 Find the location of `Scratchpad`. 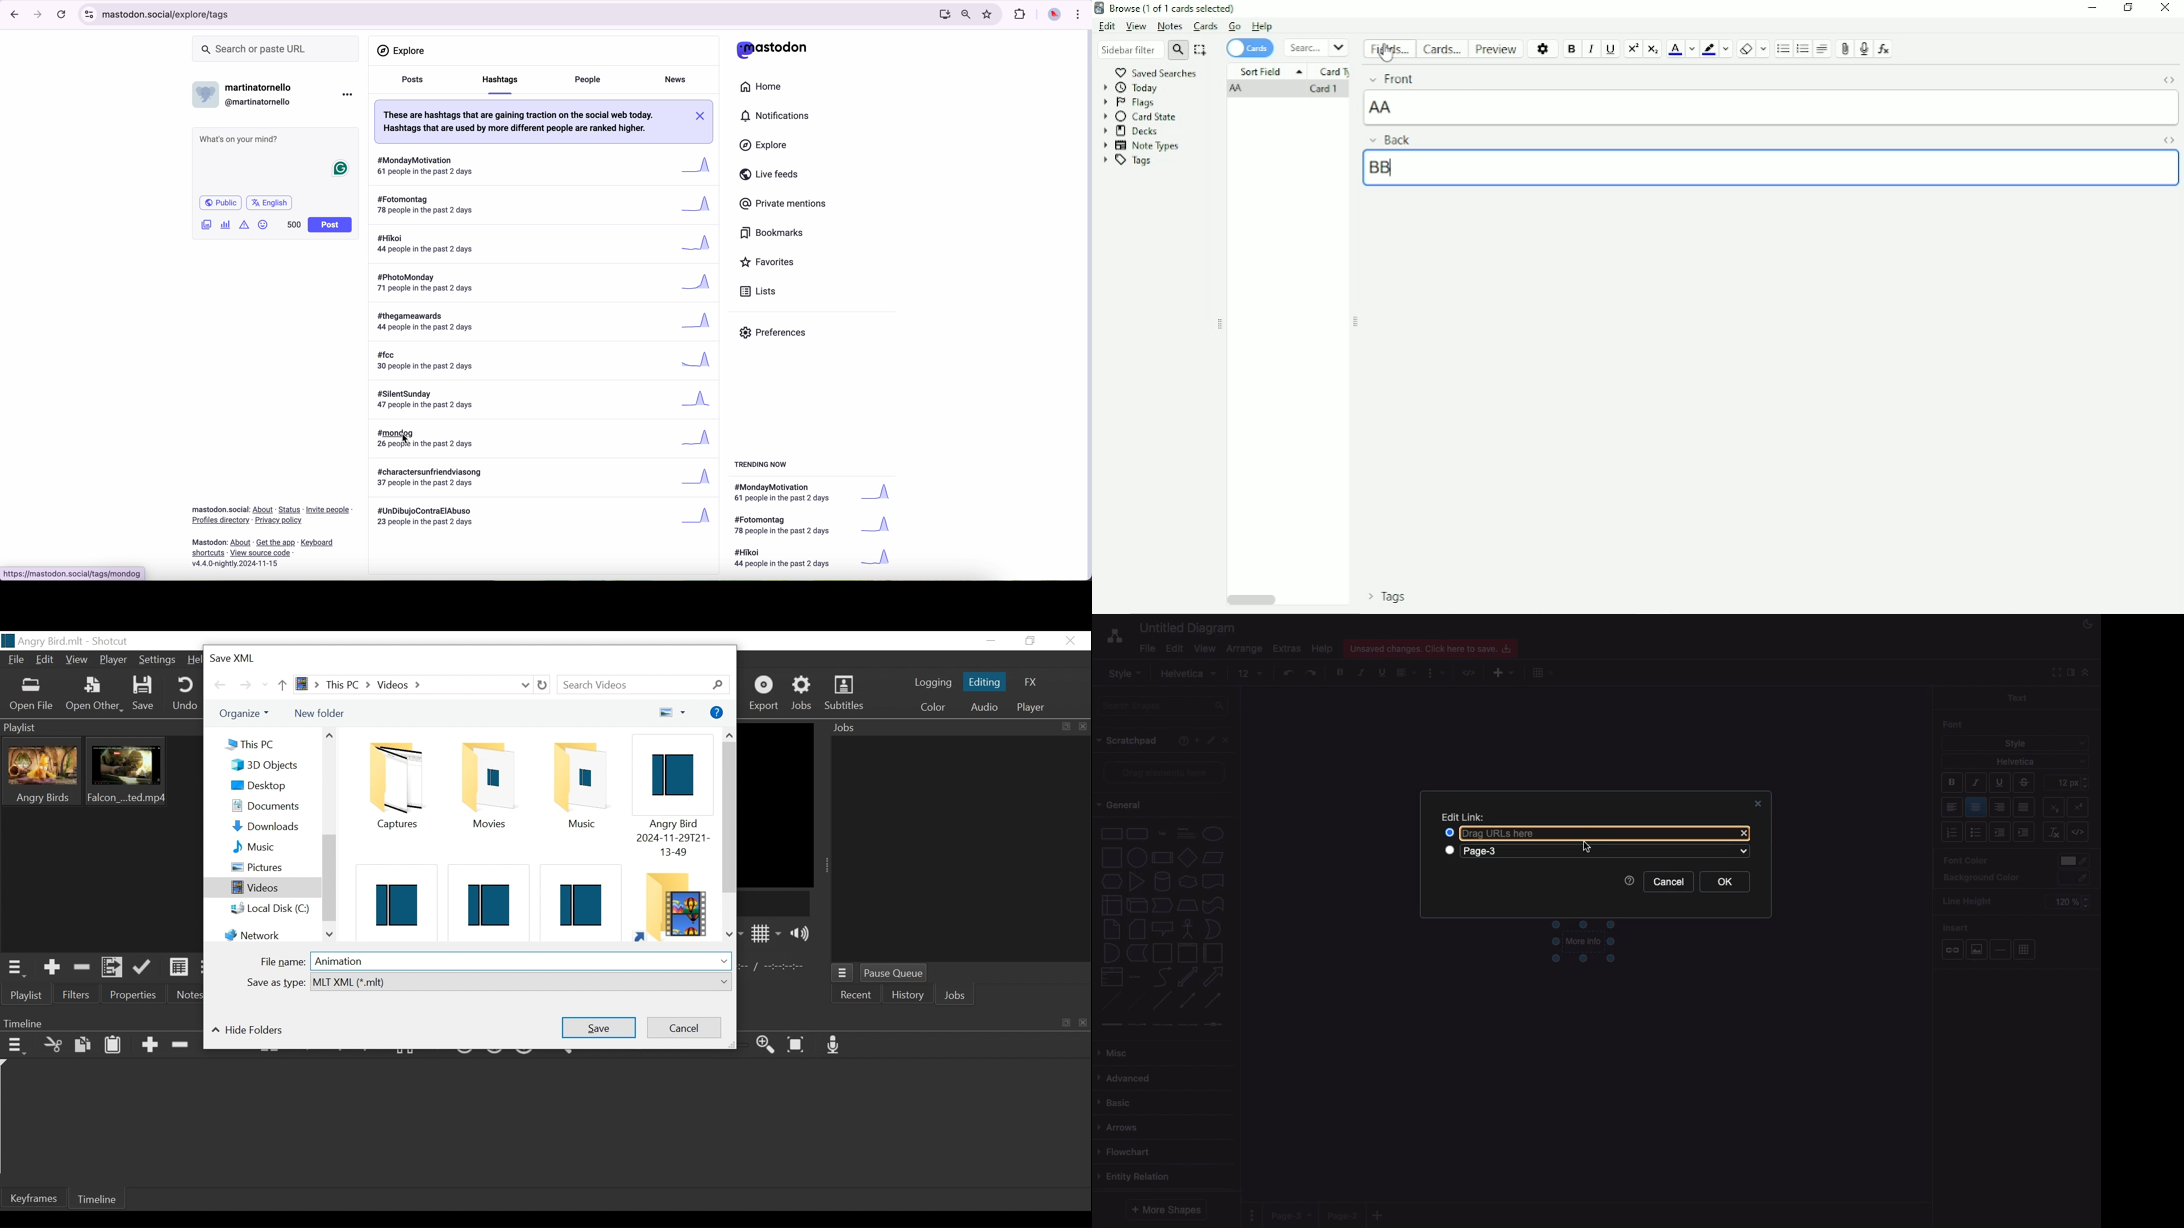

Scratchpad is located at coordinates (1129, 742).